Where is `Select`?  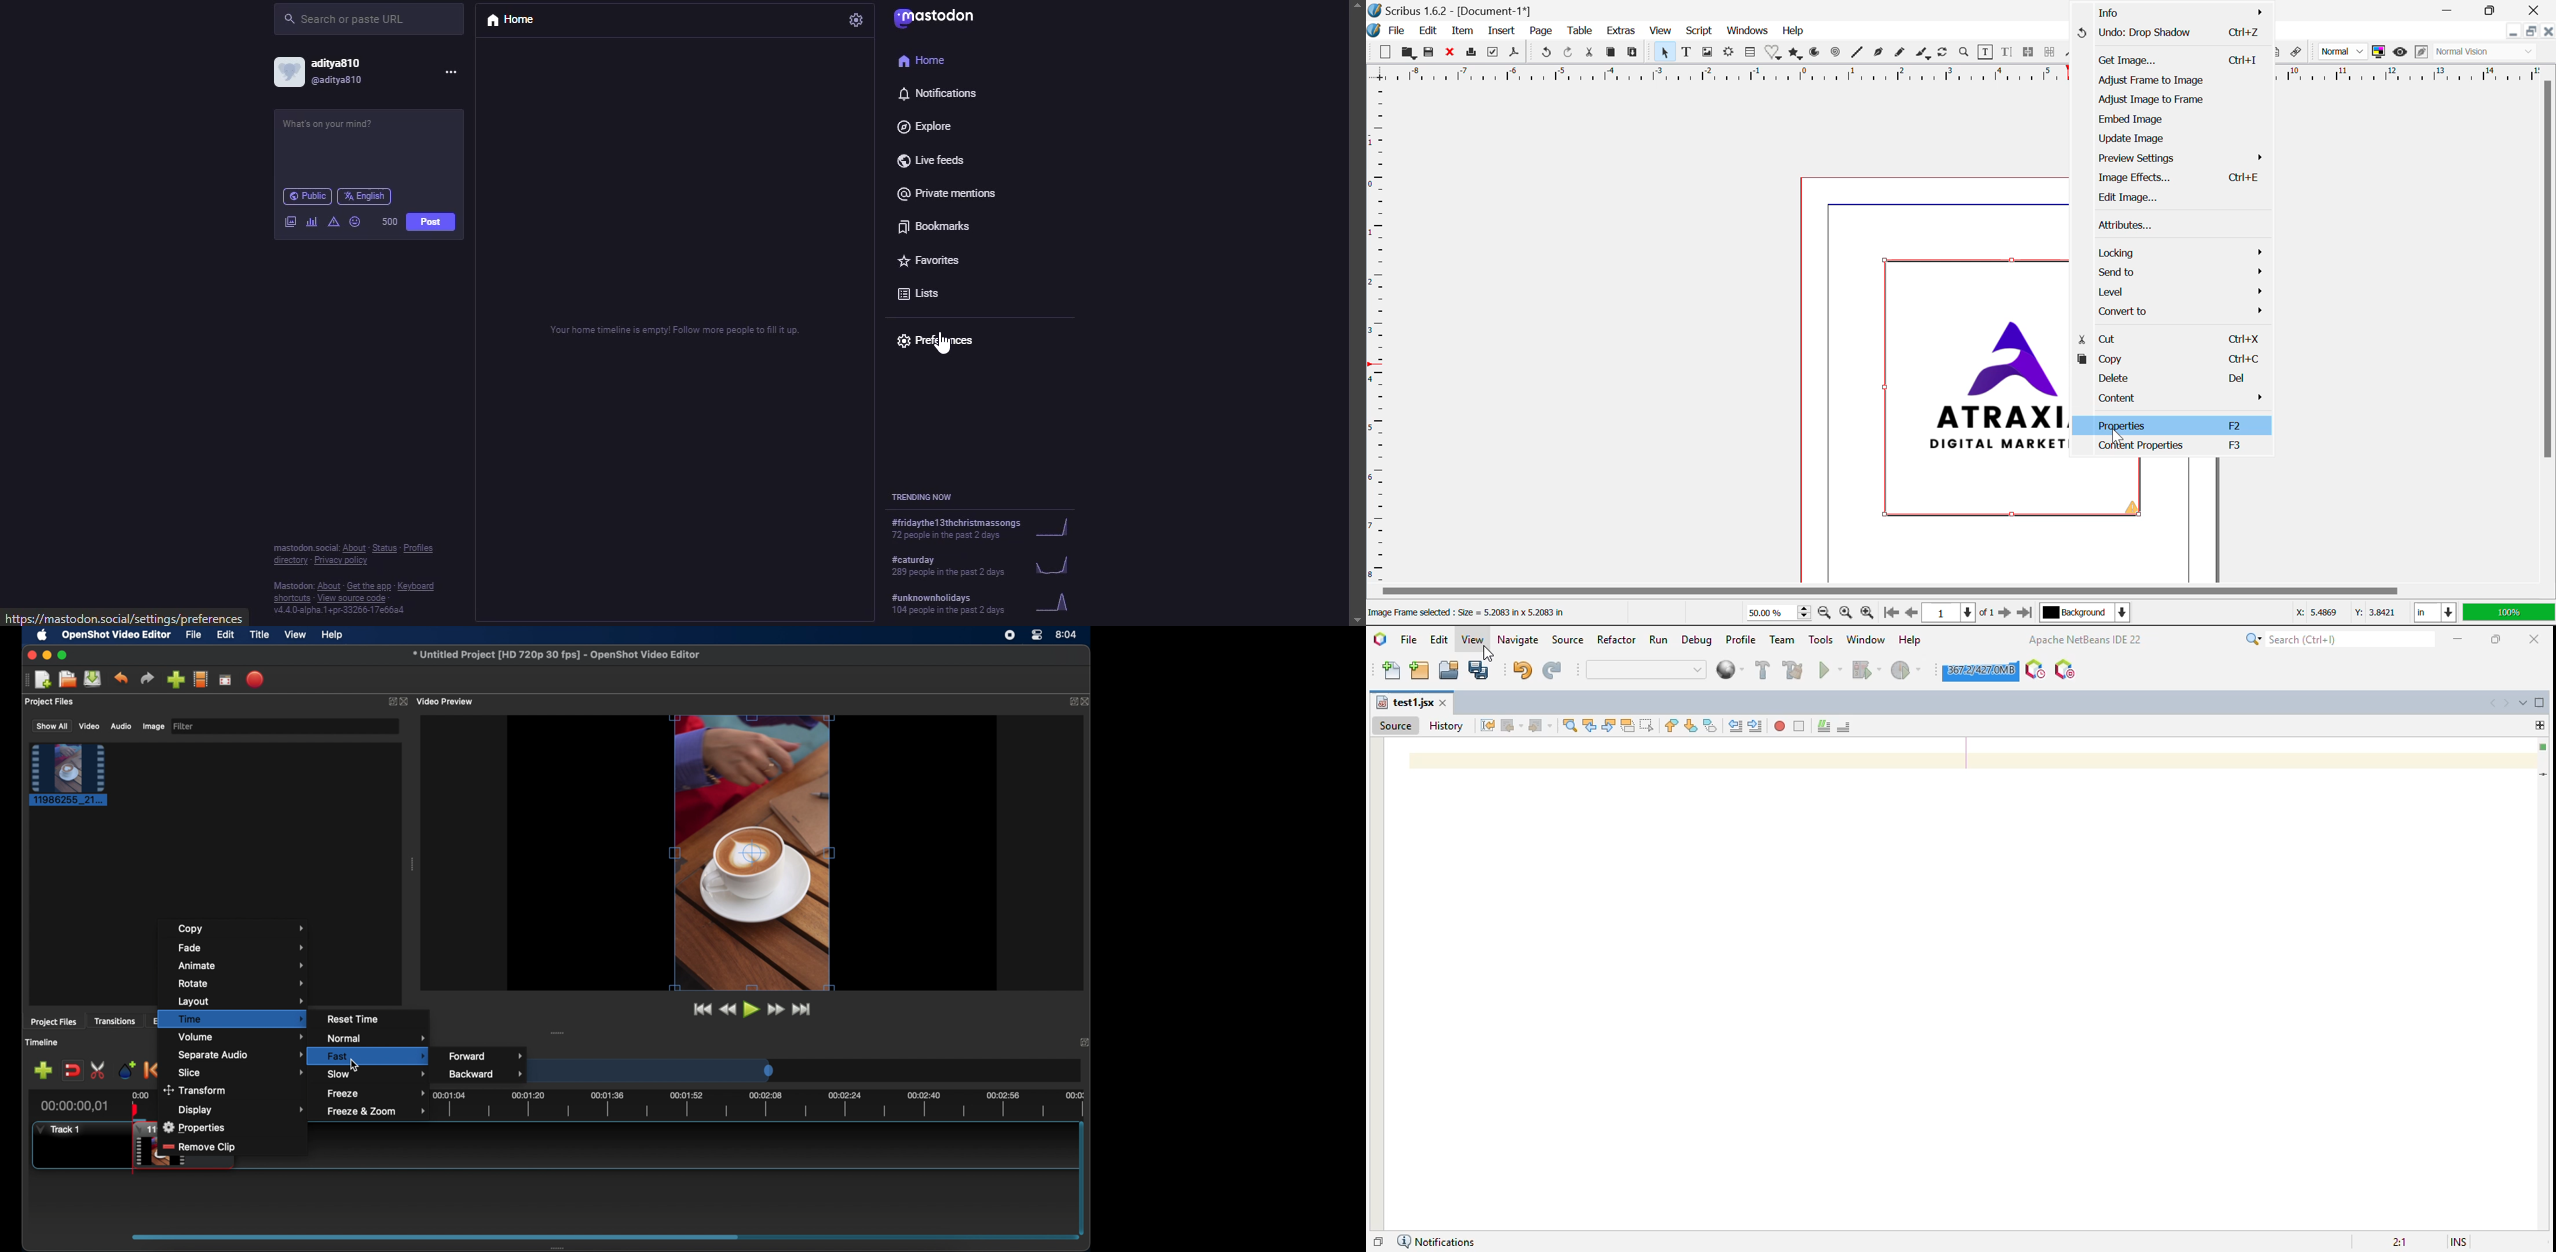 Select is located at coordinates (1666, 54).